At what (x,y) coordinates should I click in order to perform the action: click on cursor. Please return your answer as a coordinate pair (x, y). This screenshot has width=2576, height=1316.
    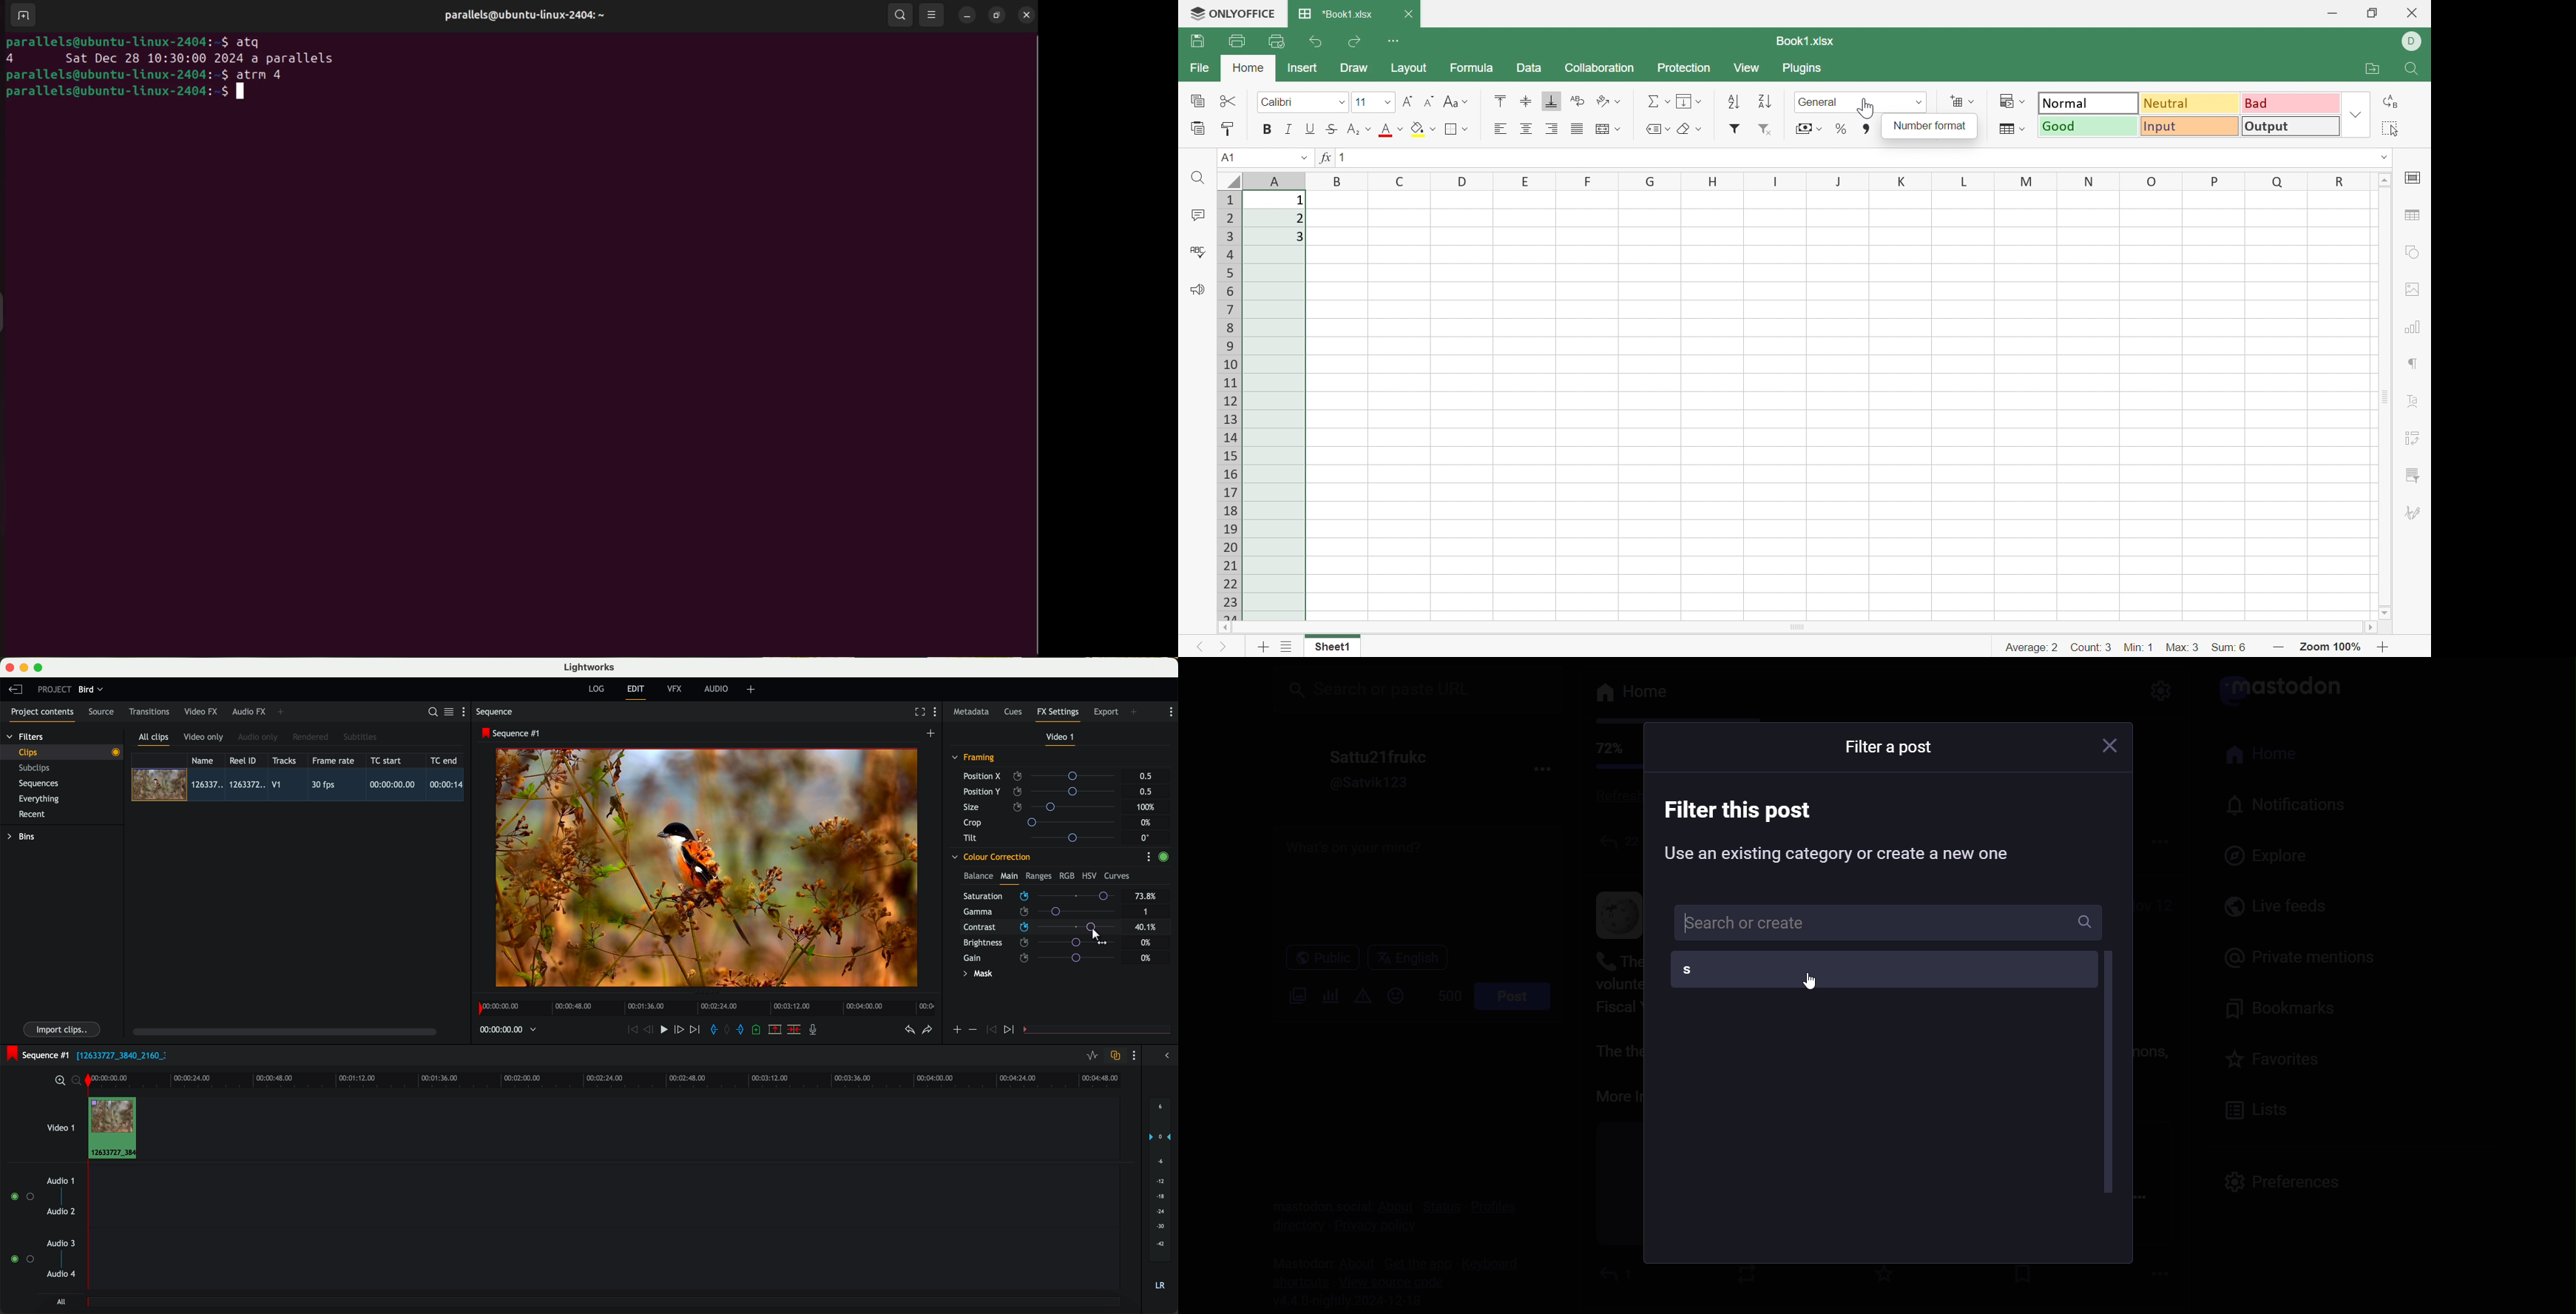
    Looking at the image, I should click on (1813, 980).